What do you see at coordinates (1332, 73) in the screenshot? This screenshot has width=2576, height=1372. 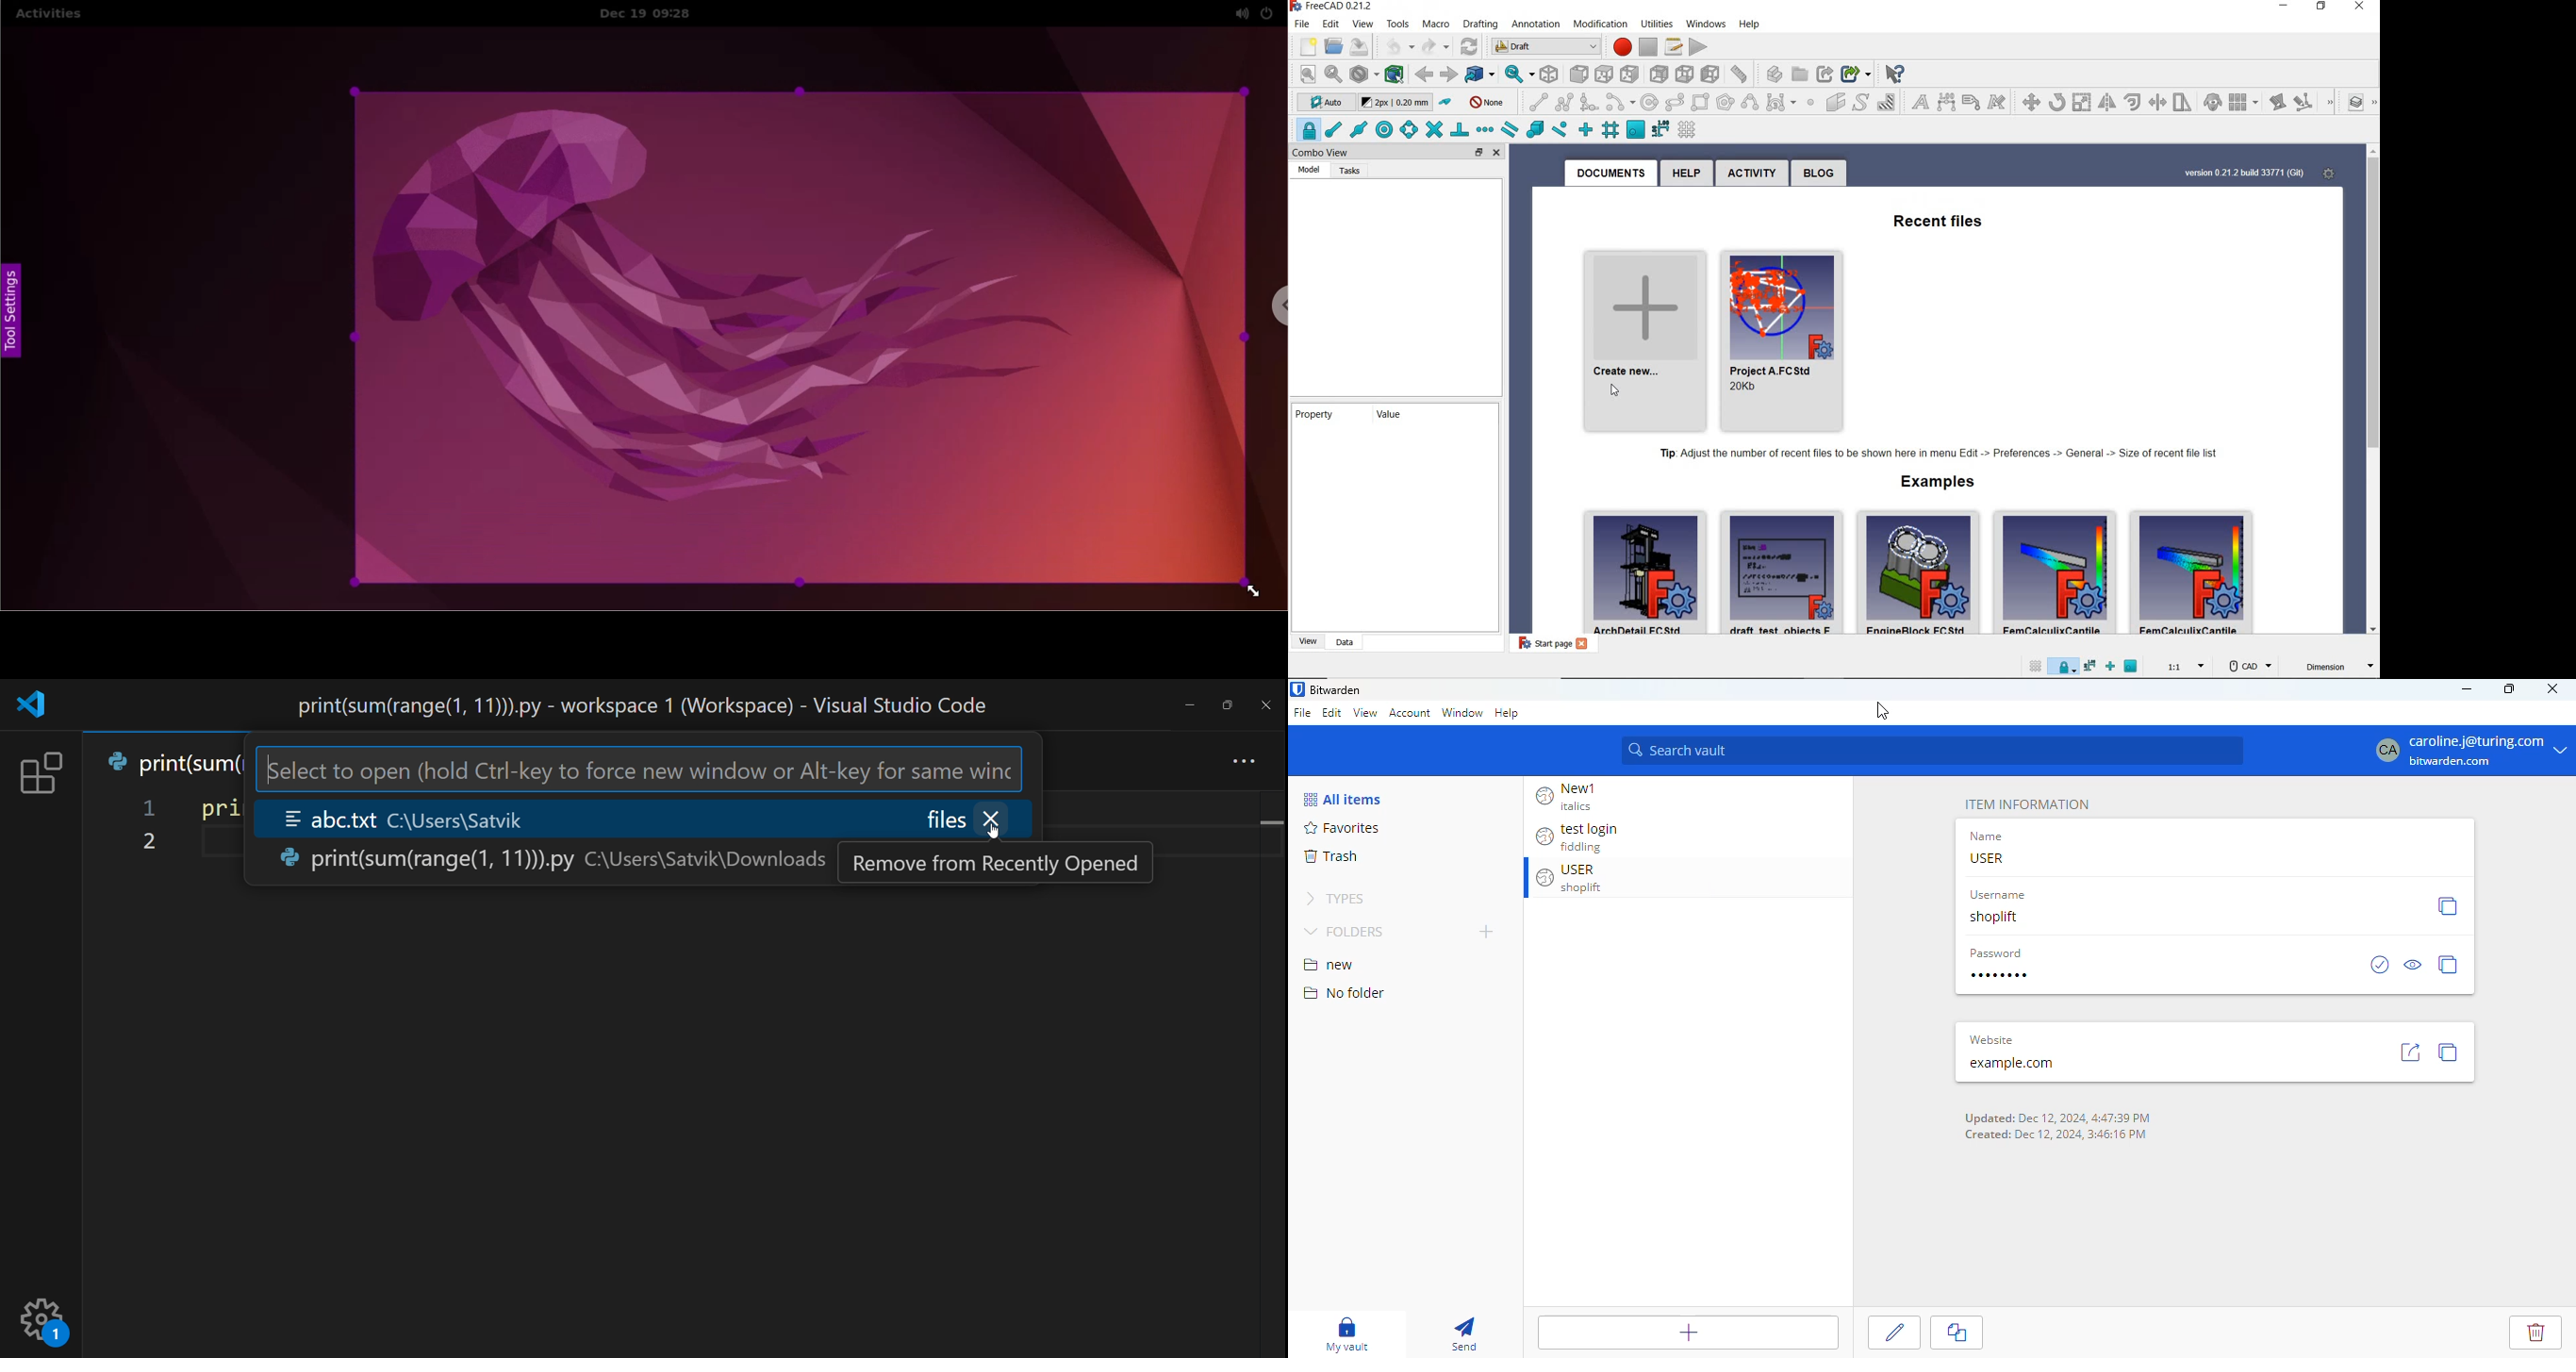 I see `fit selection` at bounding box center [1332, 73].